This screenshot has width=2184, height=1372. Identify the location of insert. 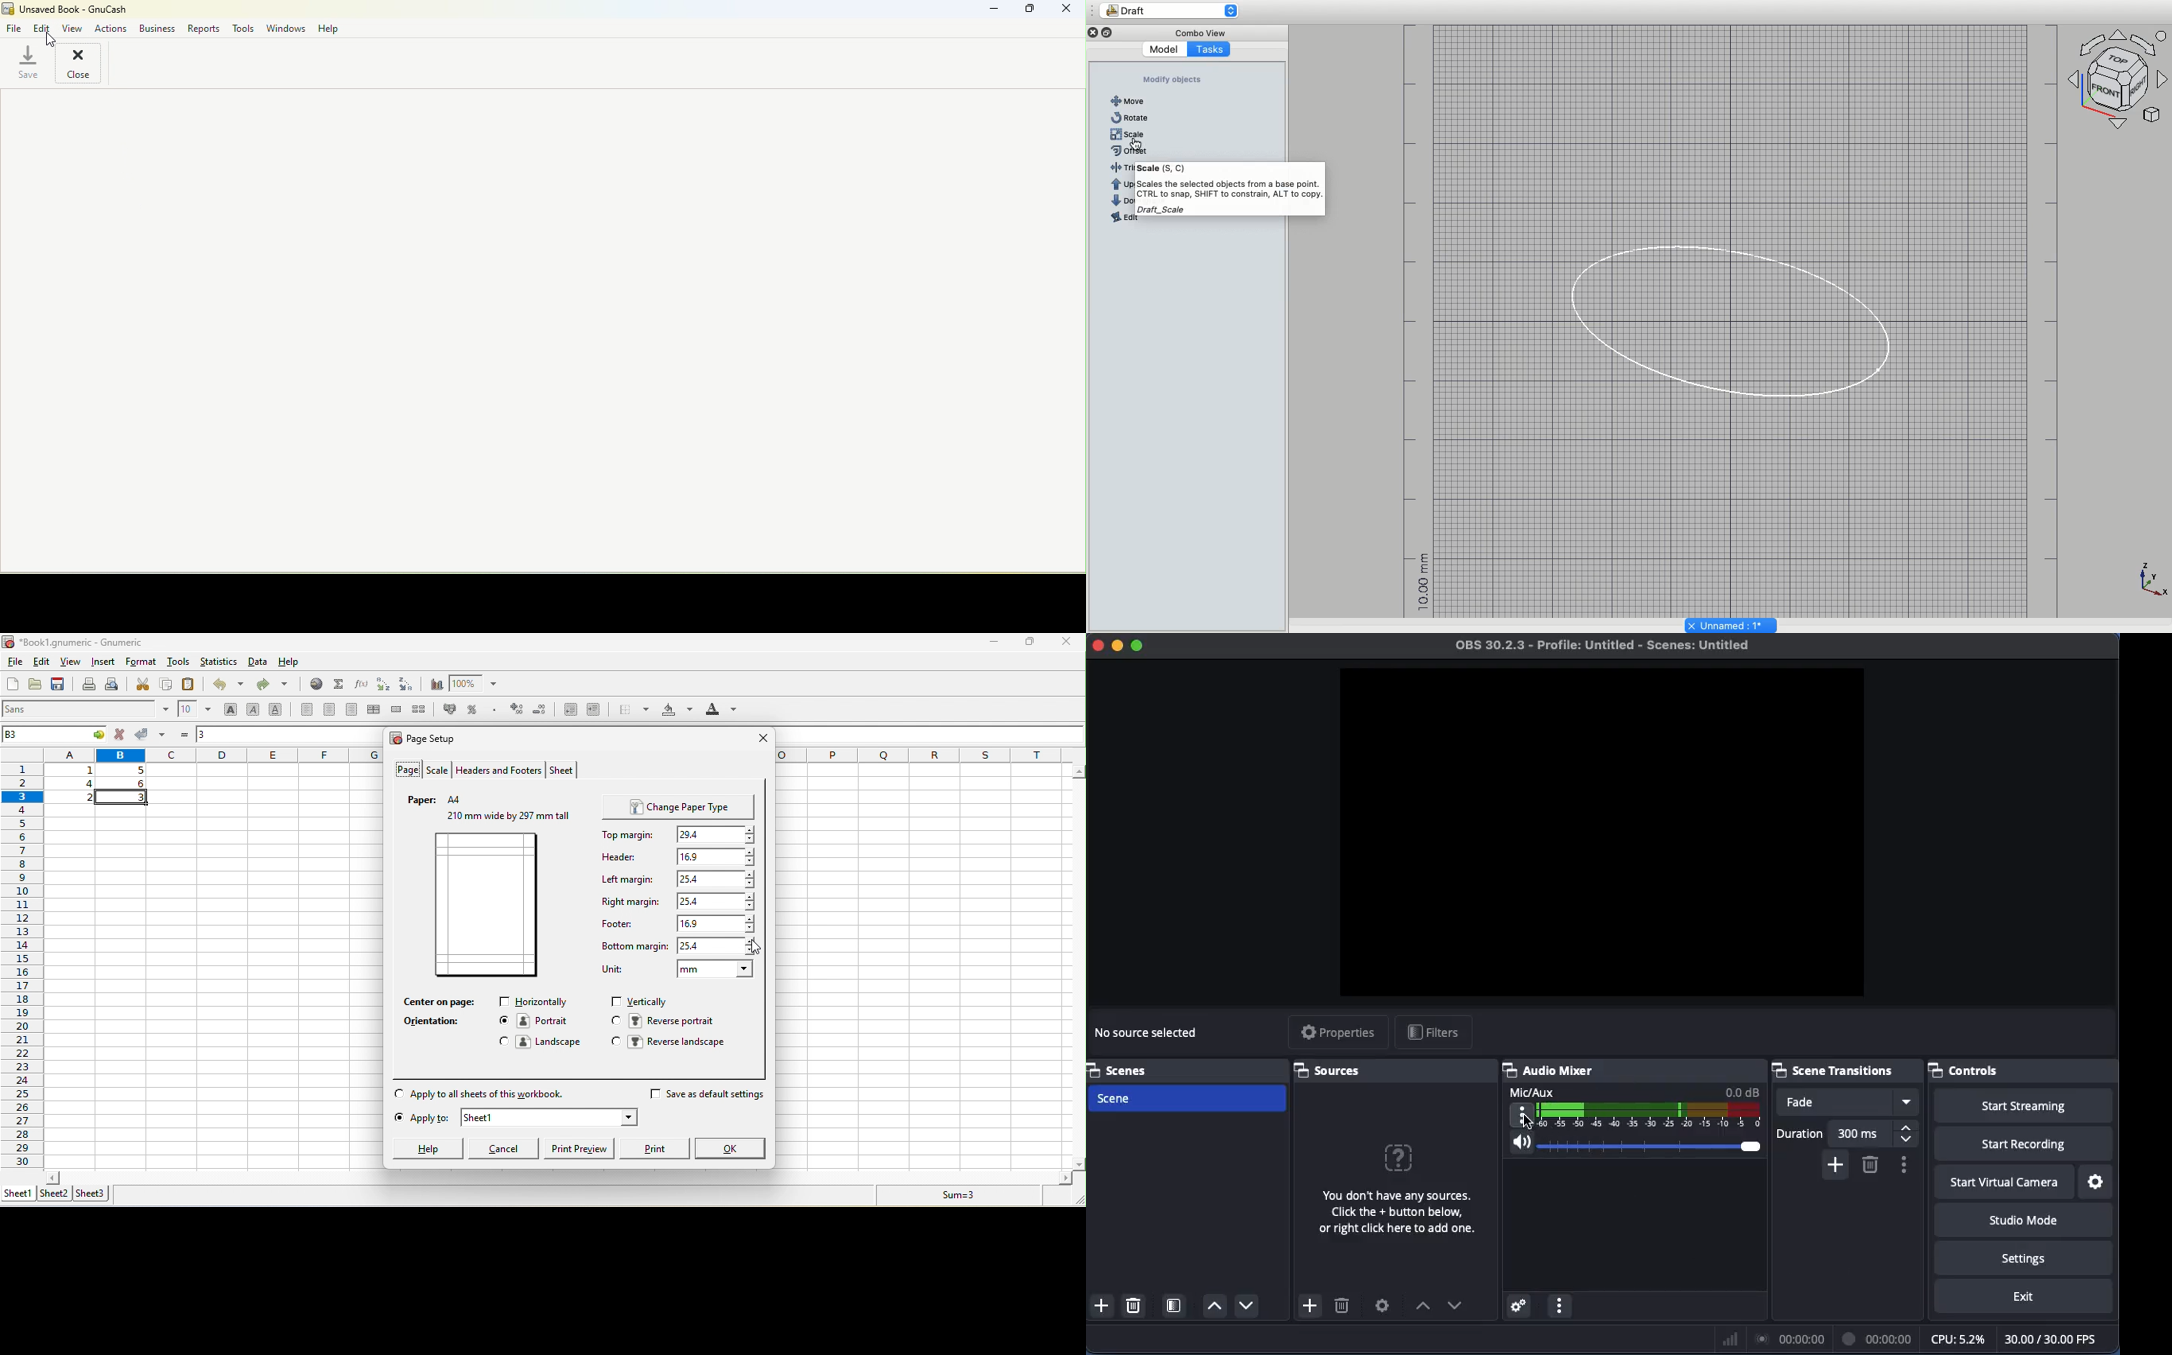
(103, 662).